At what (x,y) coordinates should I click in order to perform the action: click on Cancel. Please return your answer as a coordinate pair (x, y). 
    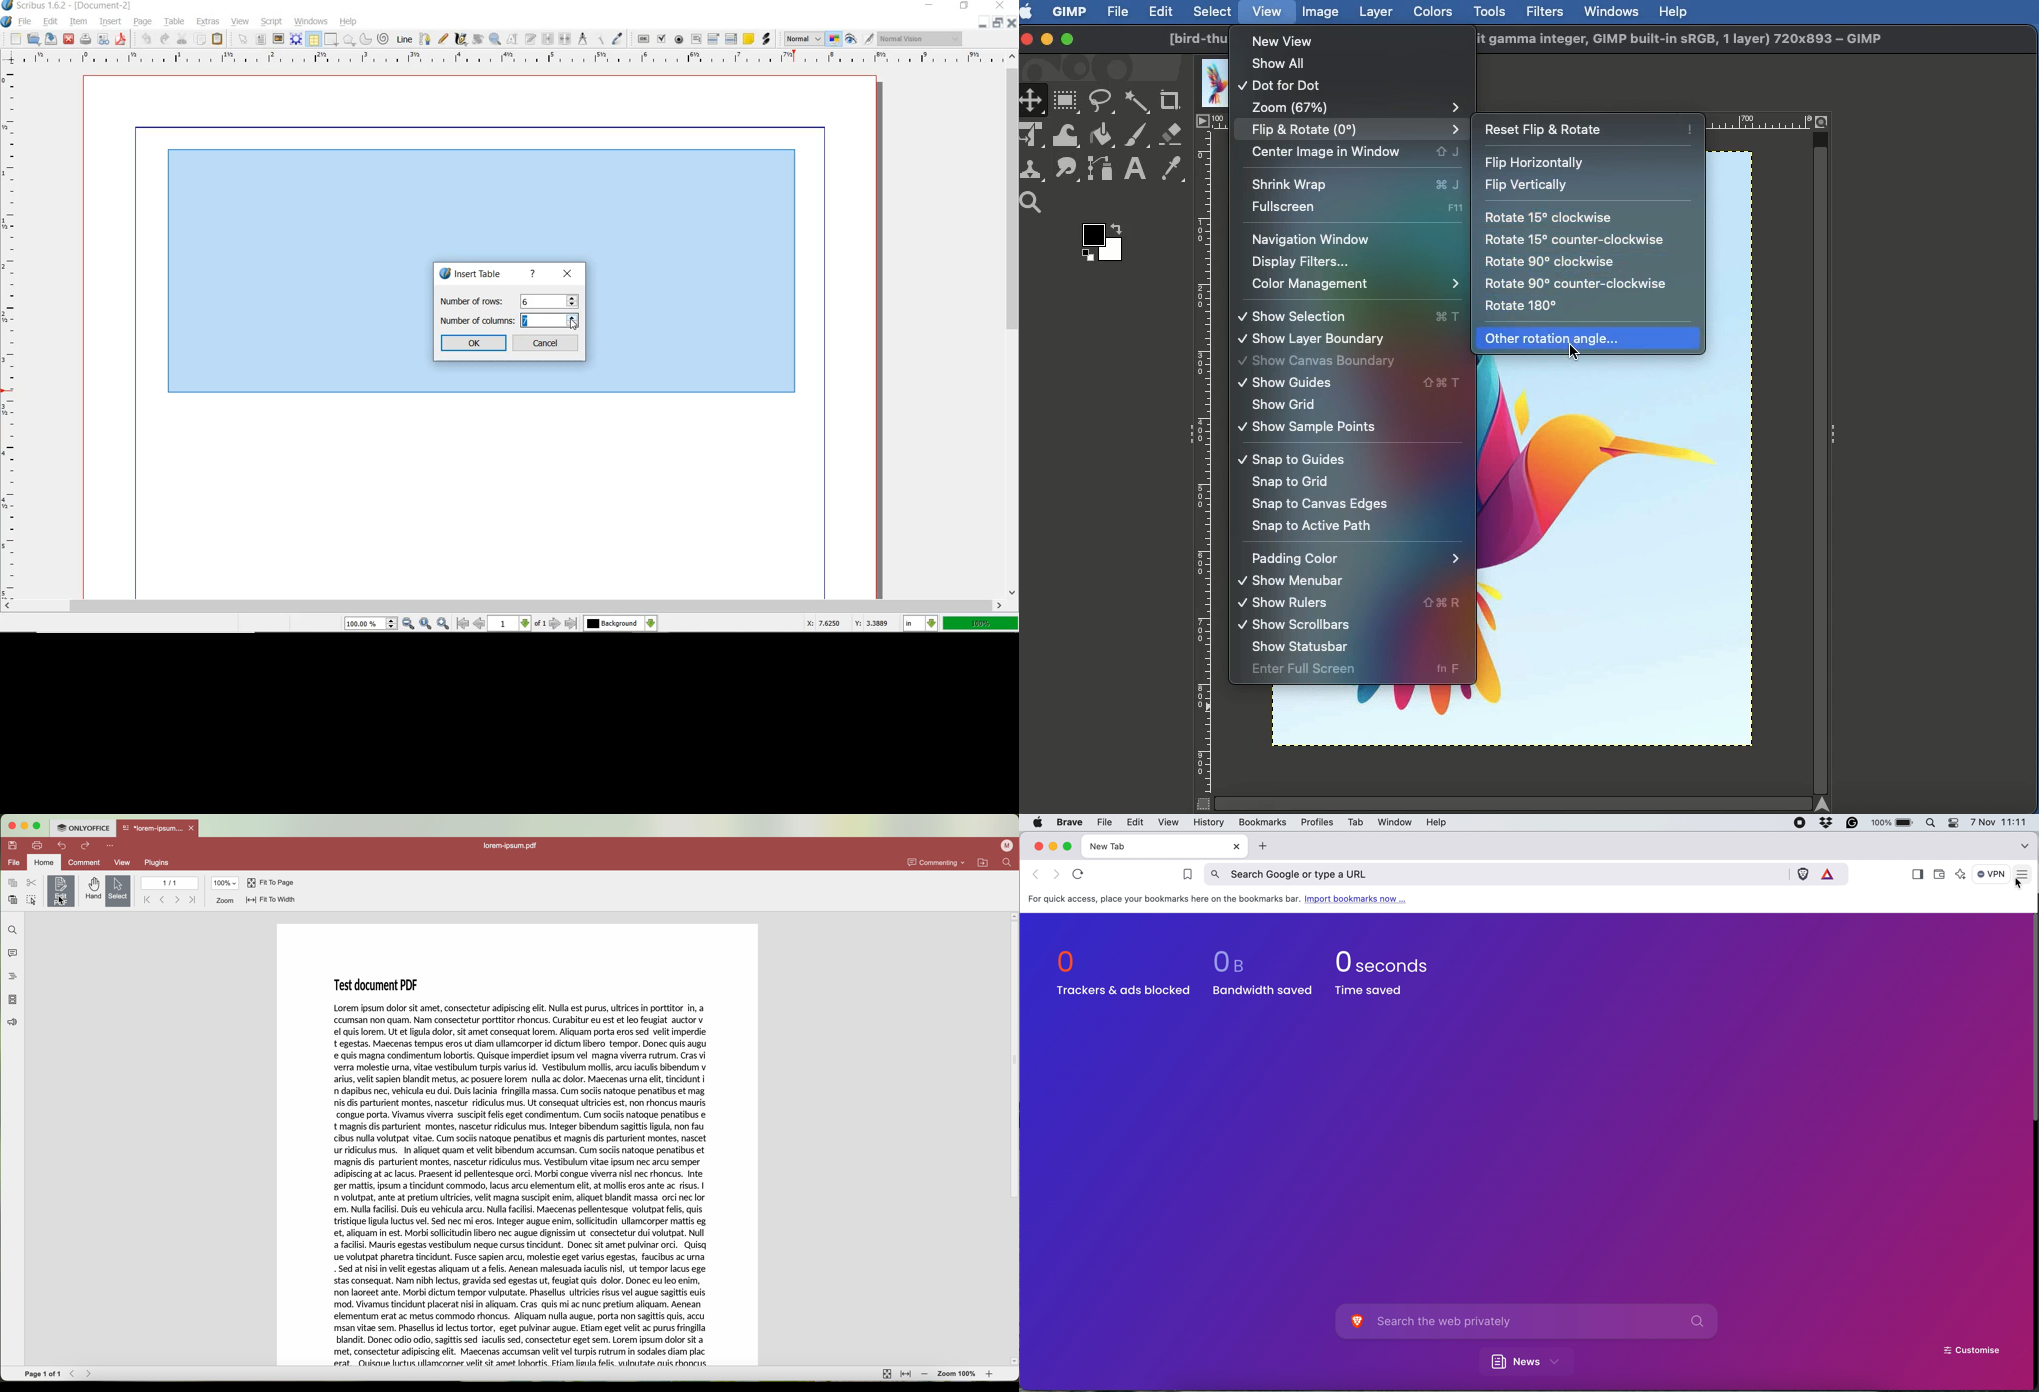
    Looking at the image, I should click on (546, 345).